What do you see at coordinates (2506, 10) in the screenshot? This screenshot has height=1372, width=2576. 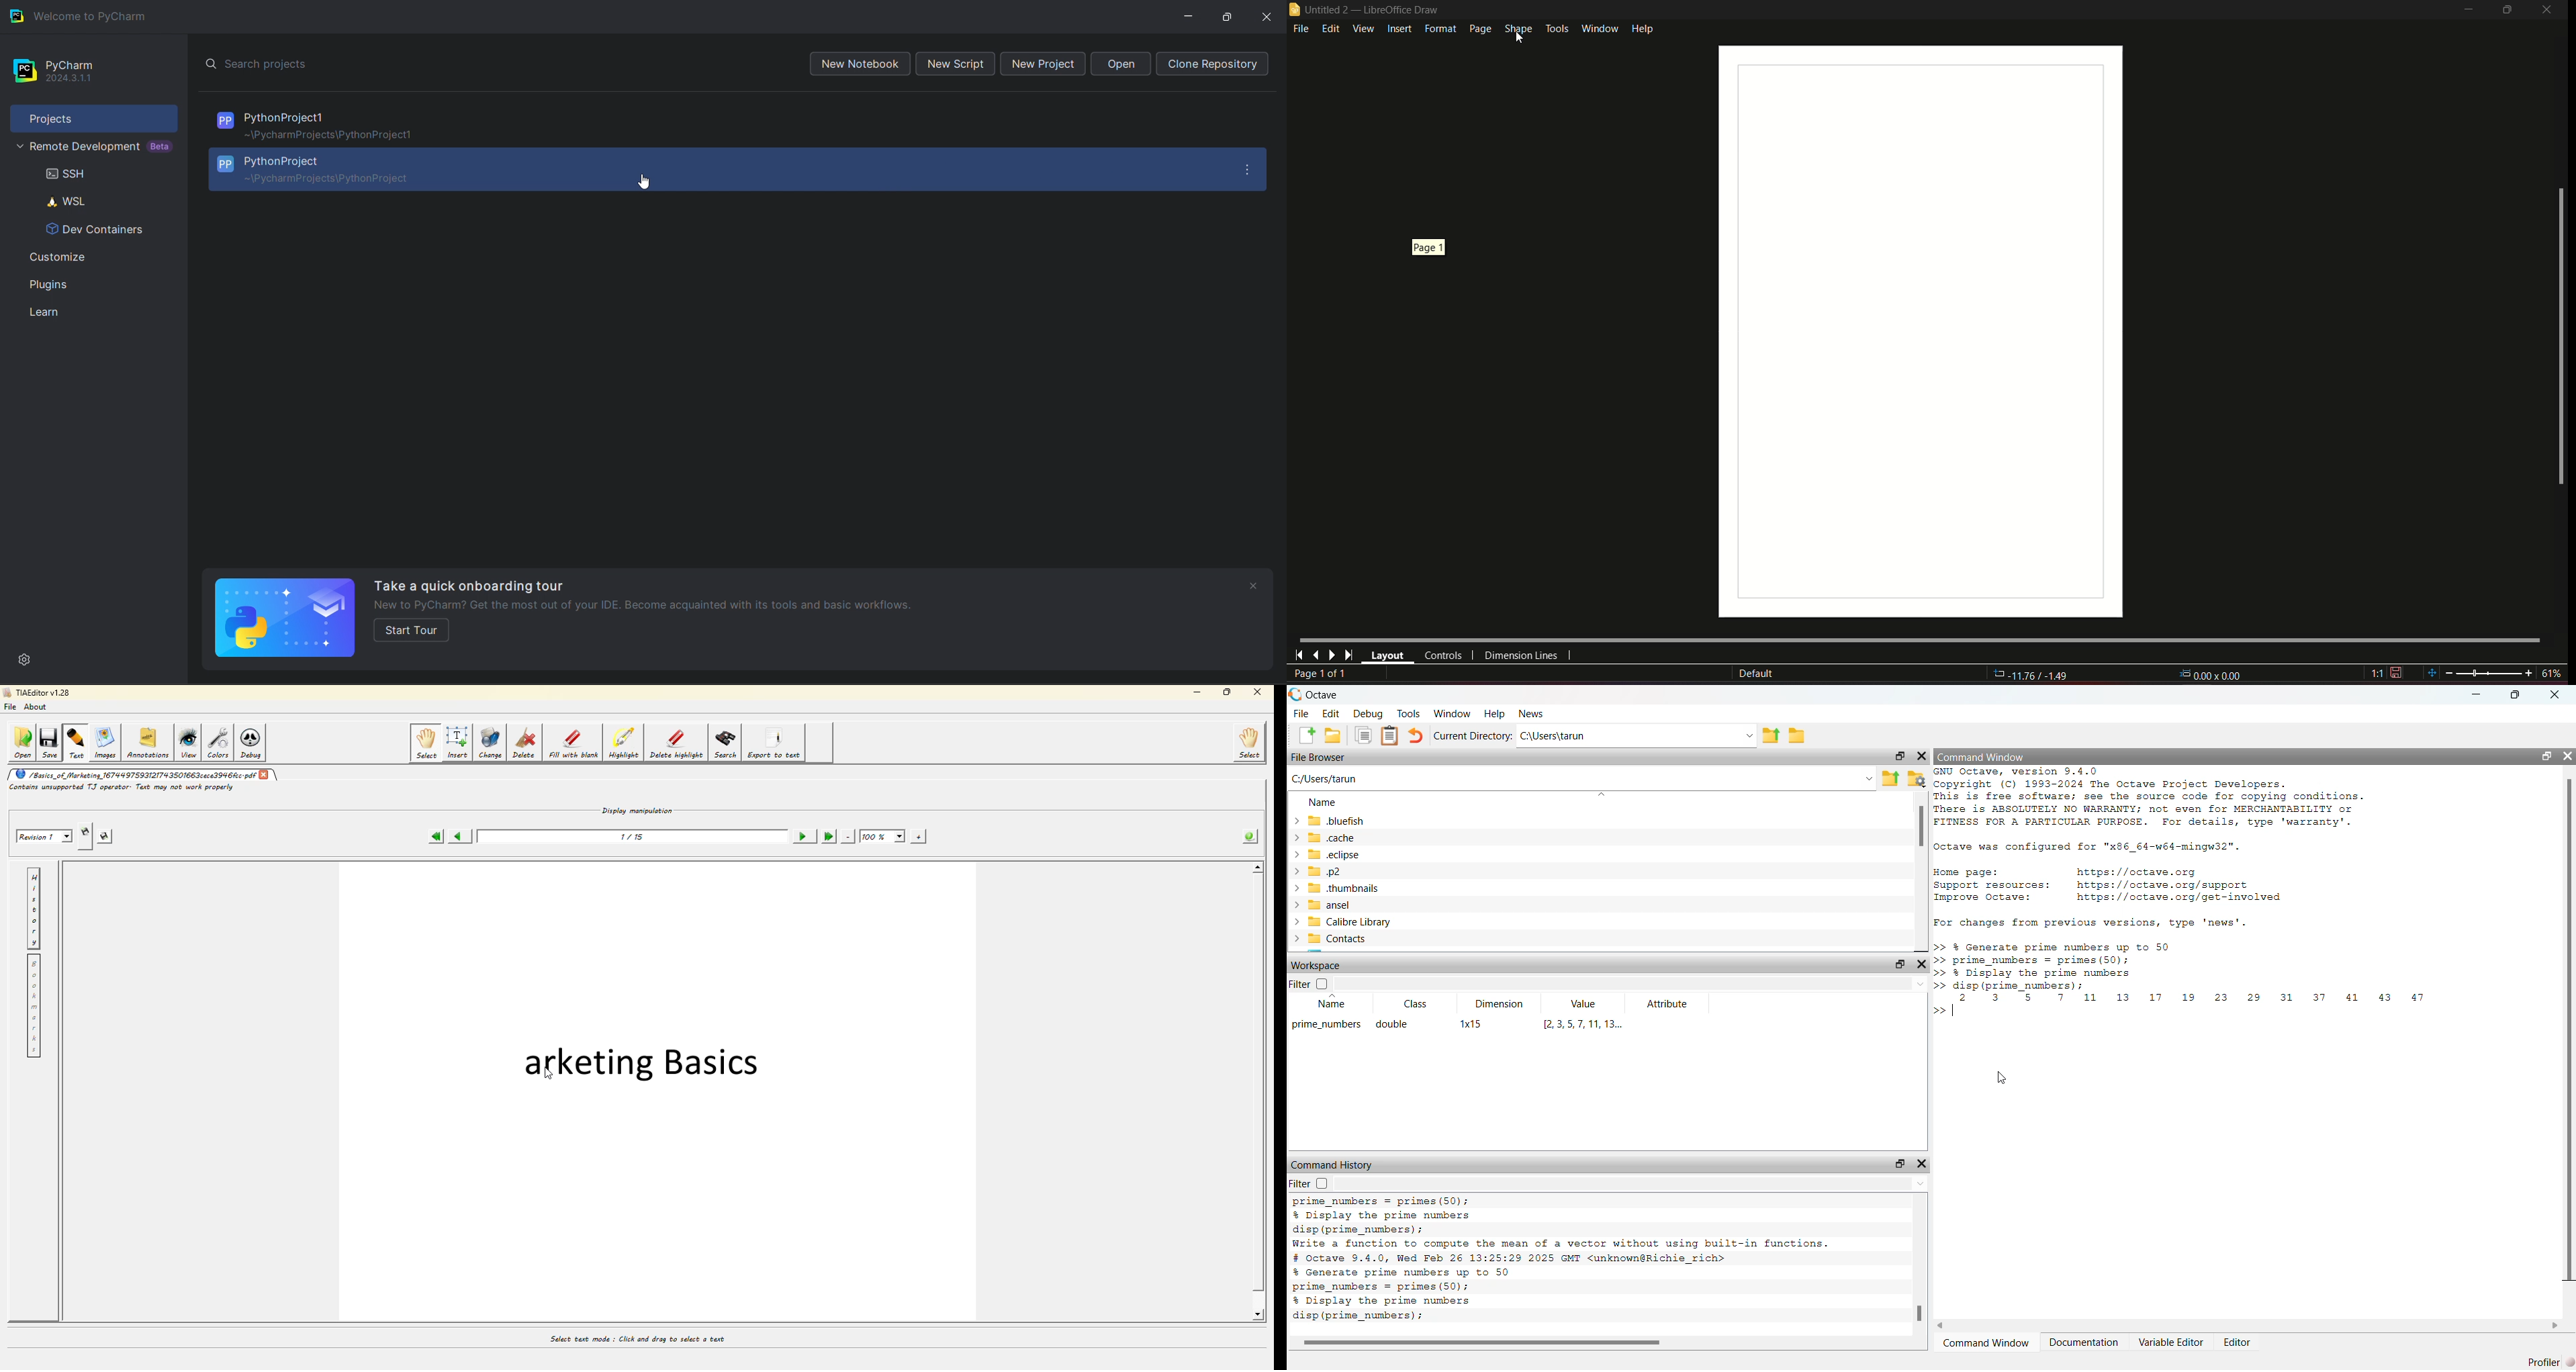 I see `minimize/maximize` at bounding box center [2506, 10].